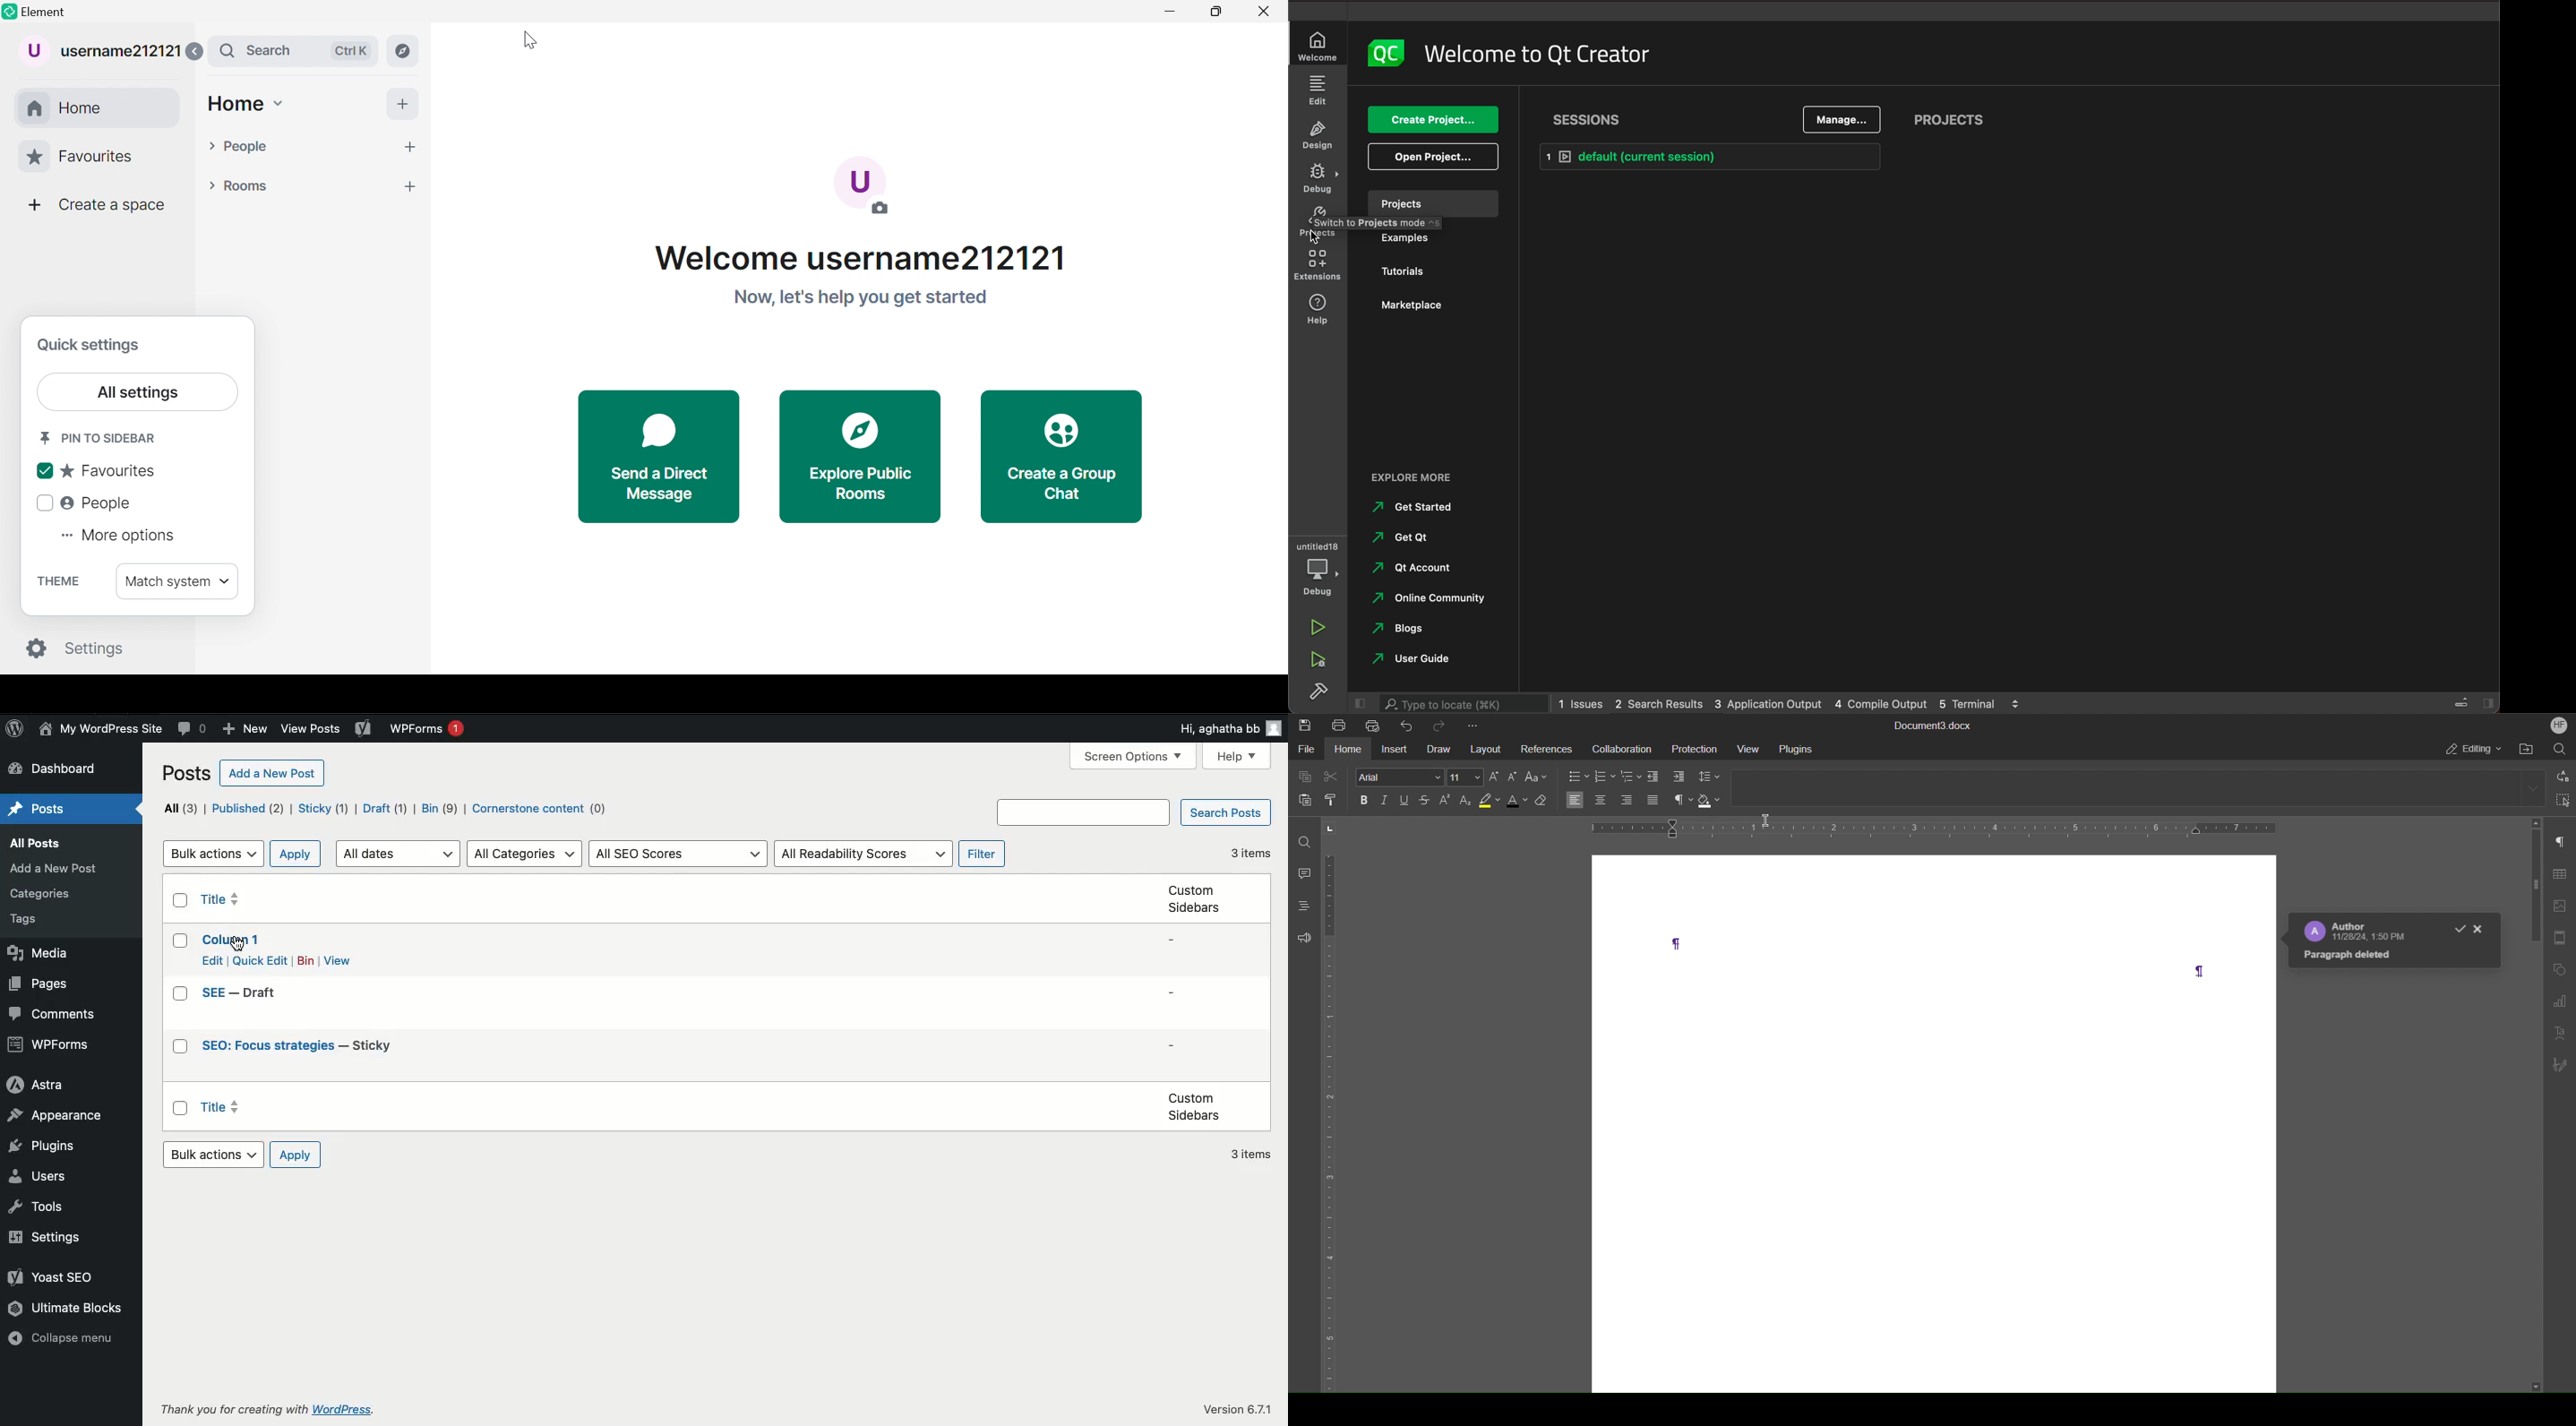  I want to click on Shading, so click(1710, 800).